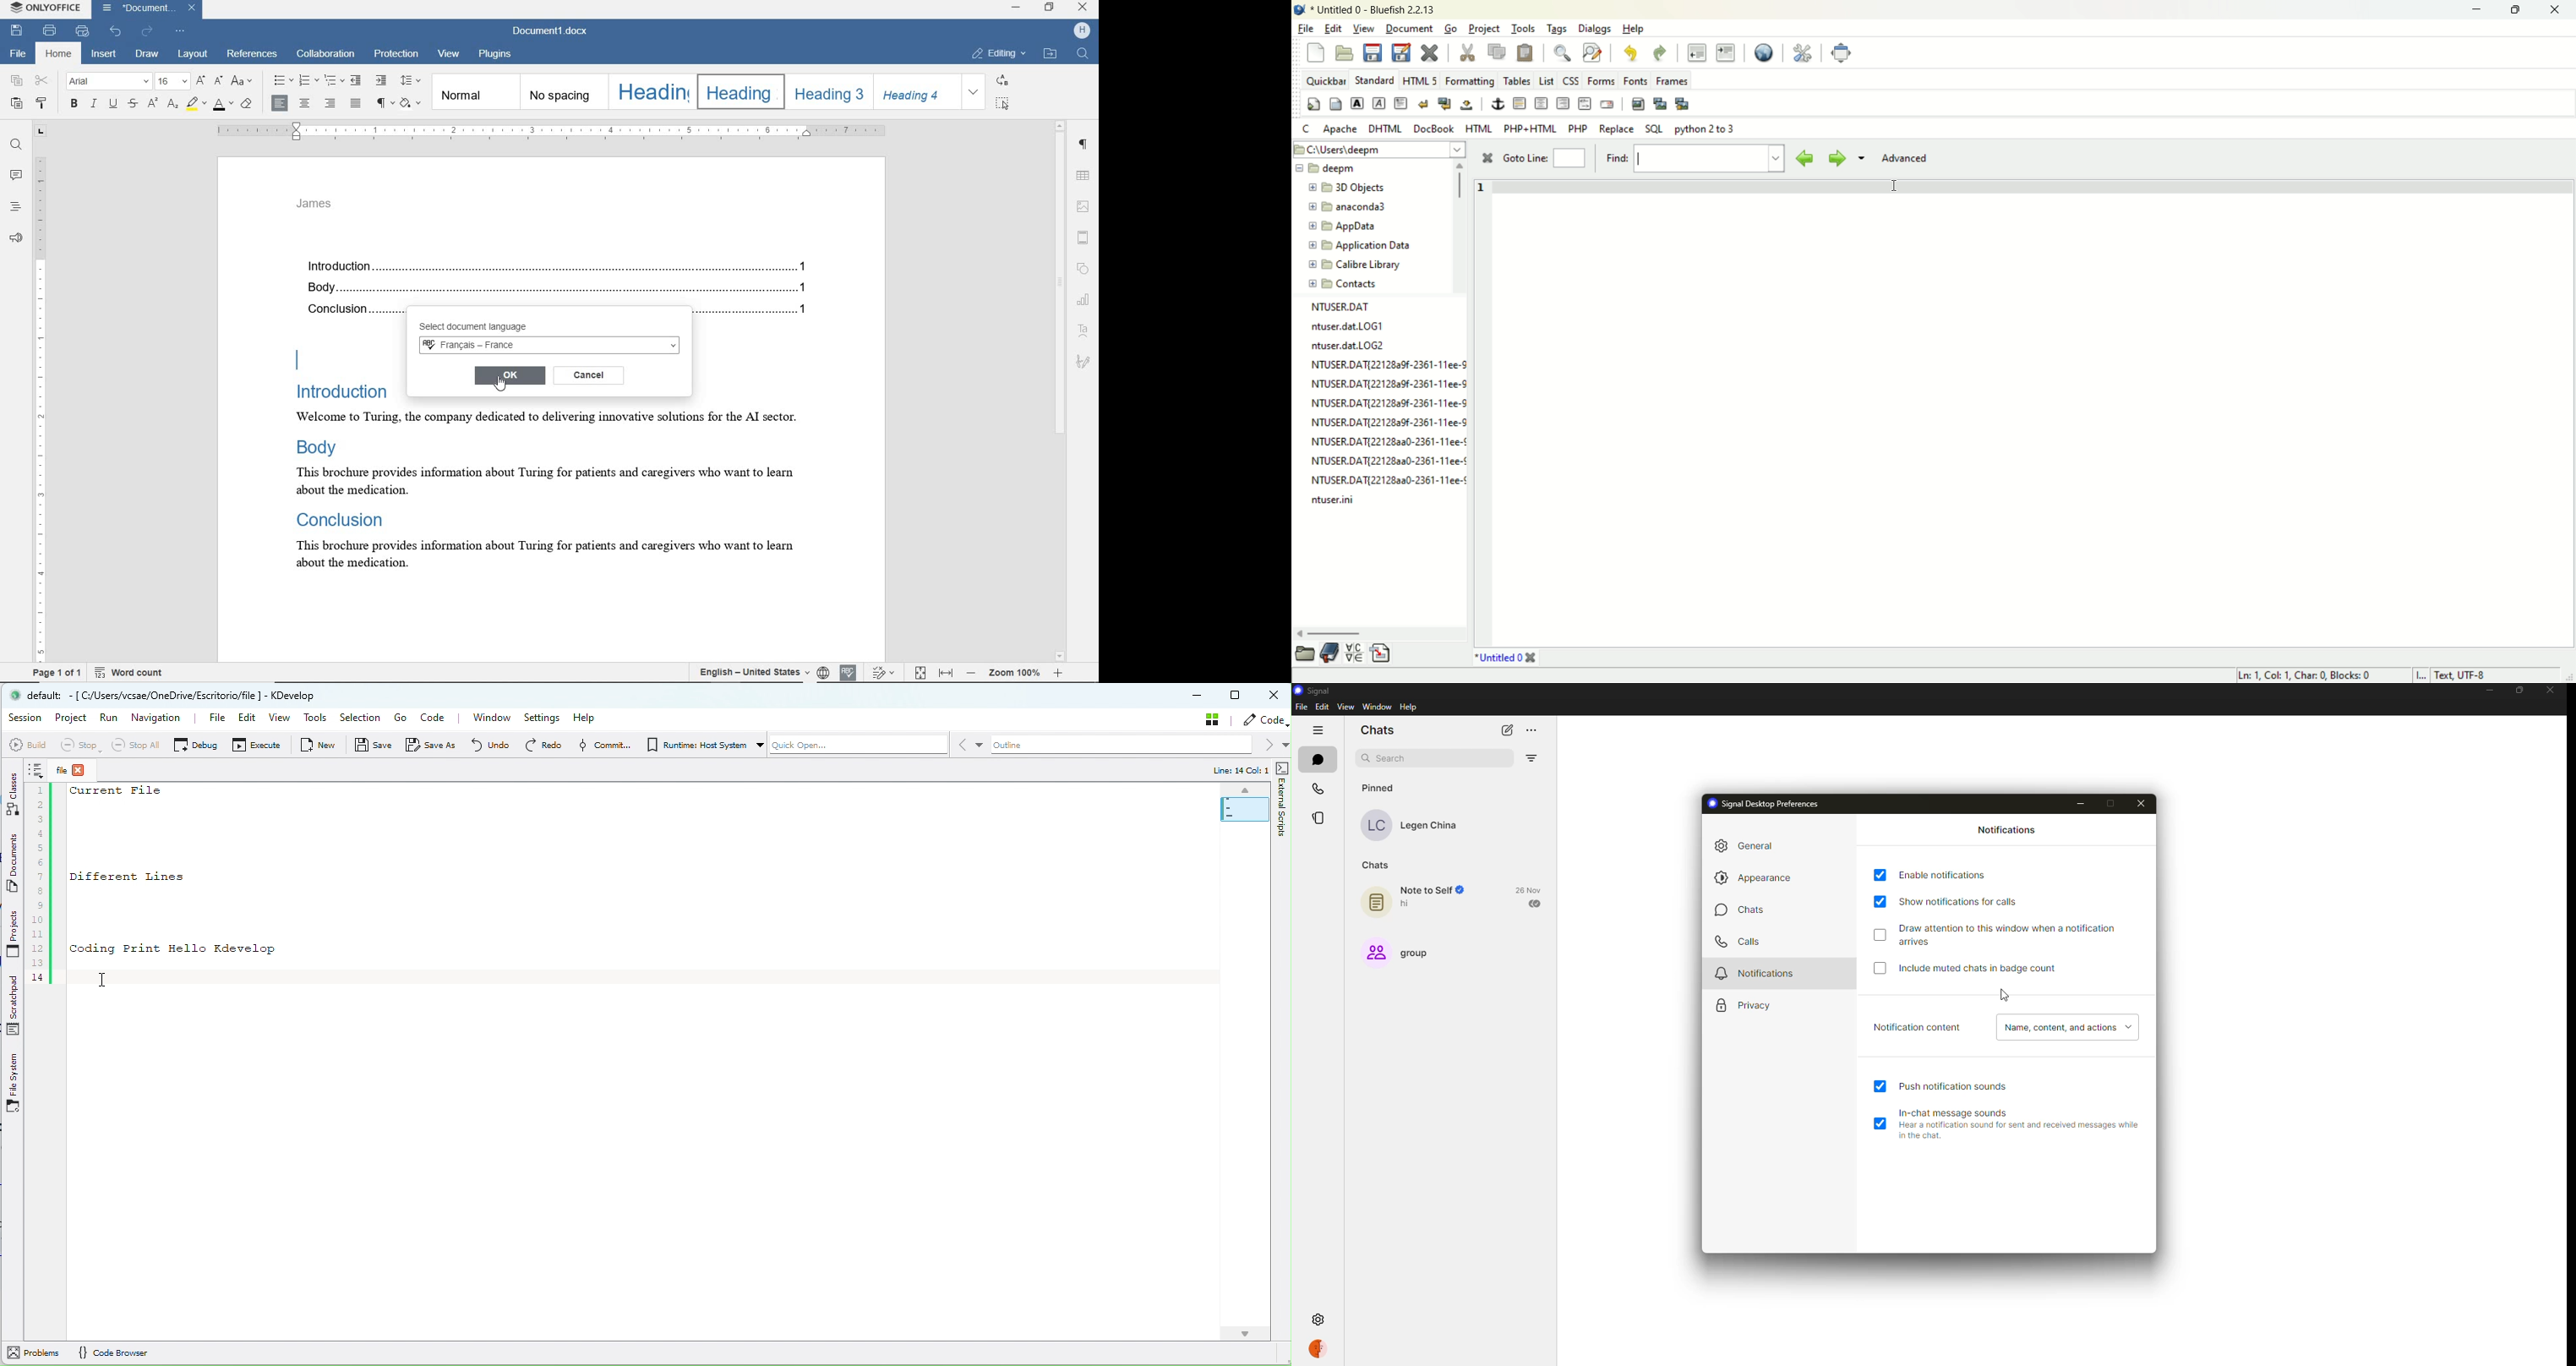 This screenshot has width=2576, height=1372. What do you see at coordinates (1084, 207) in the screenshot?
I see `insert image` at bounding box center [1084, 207].